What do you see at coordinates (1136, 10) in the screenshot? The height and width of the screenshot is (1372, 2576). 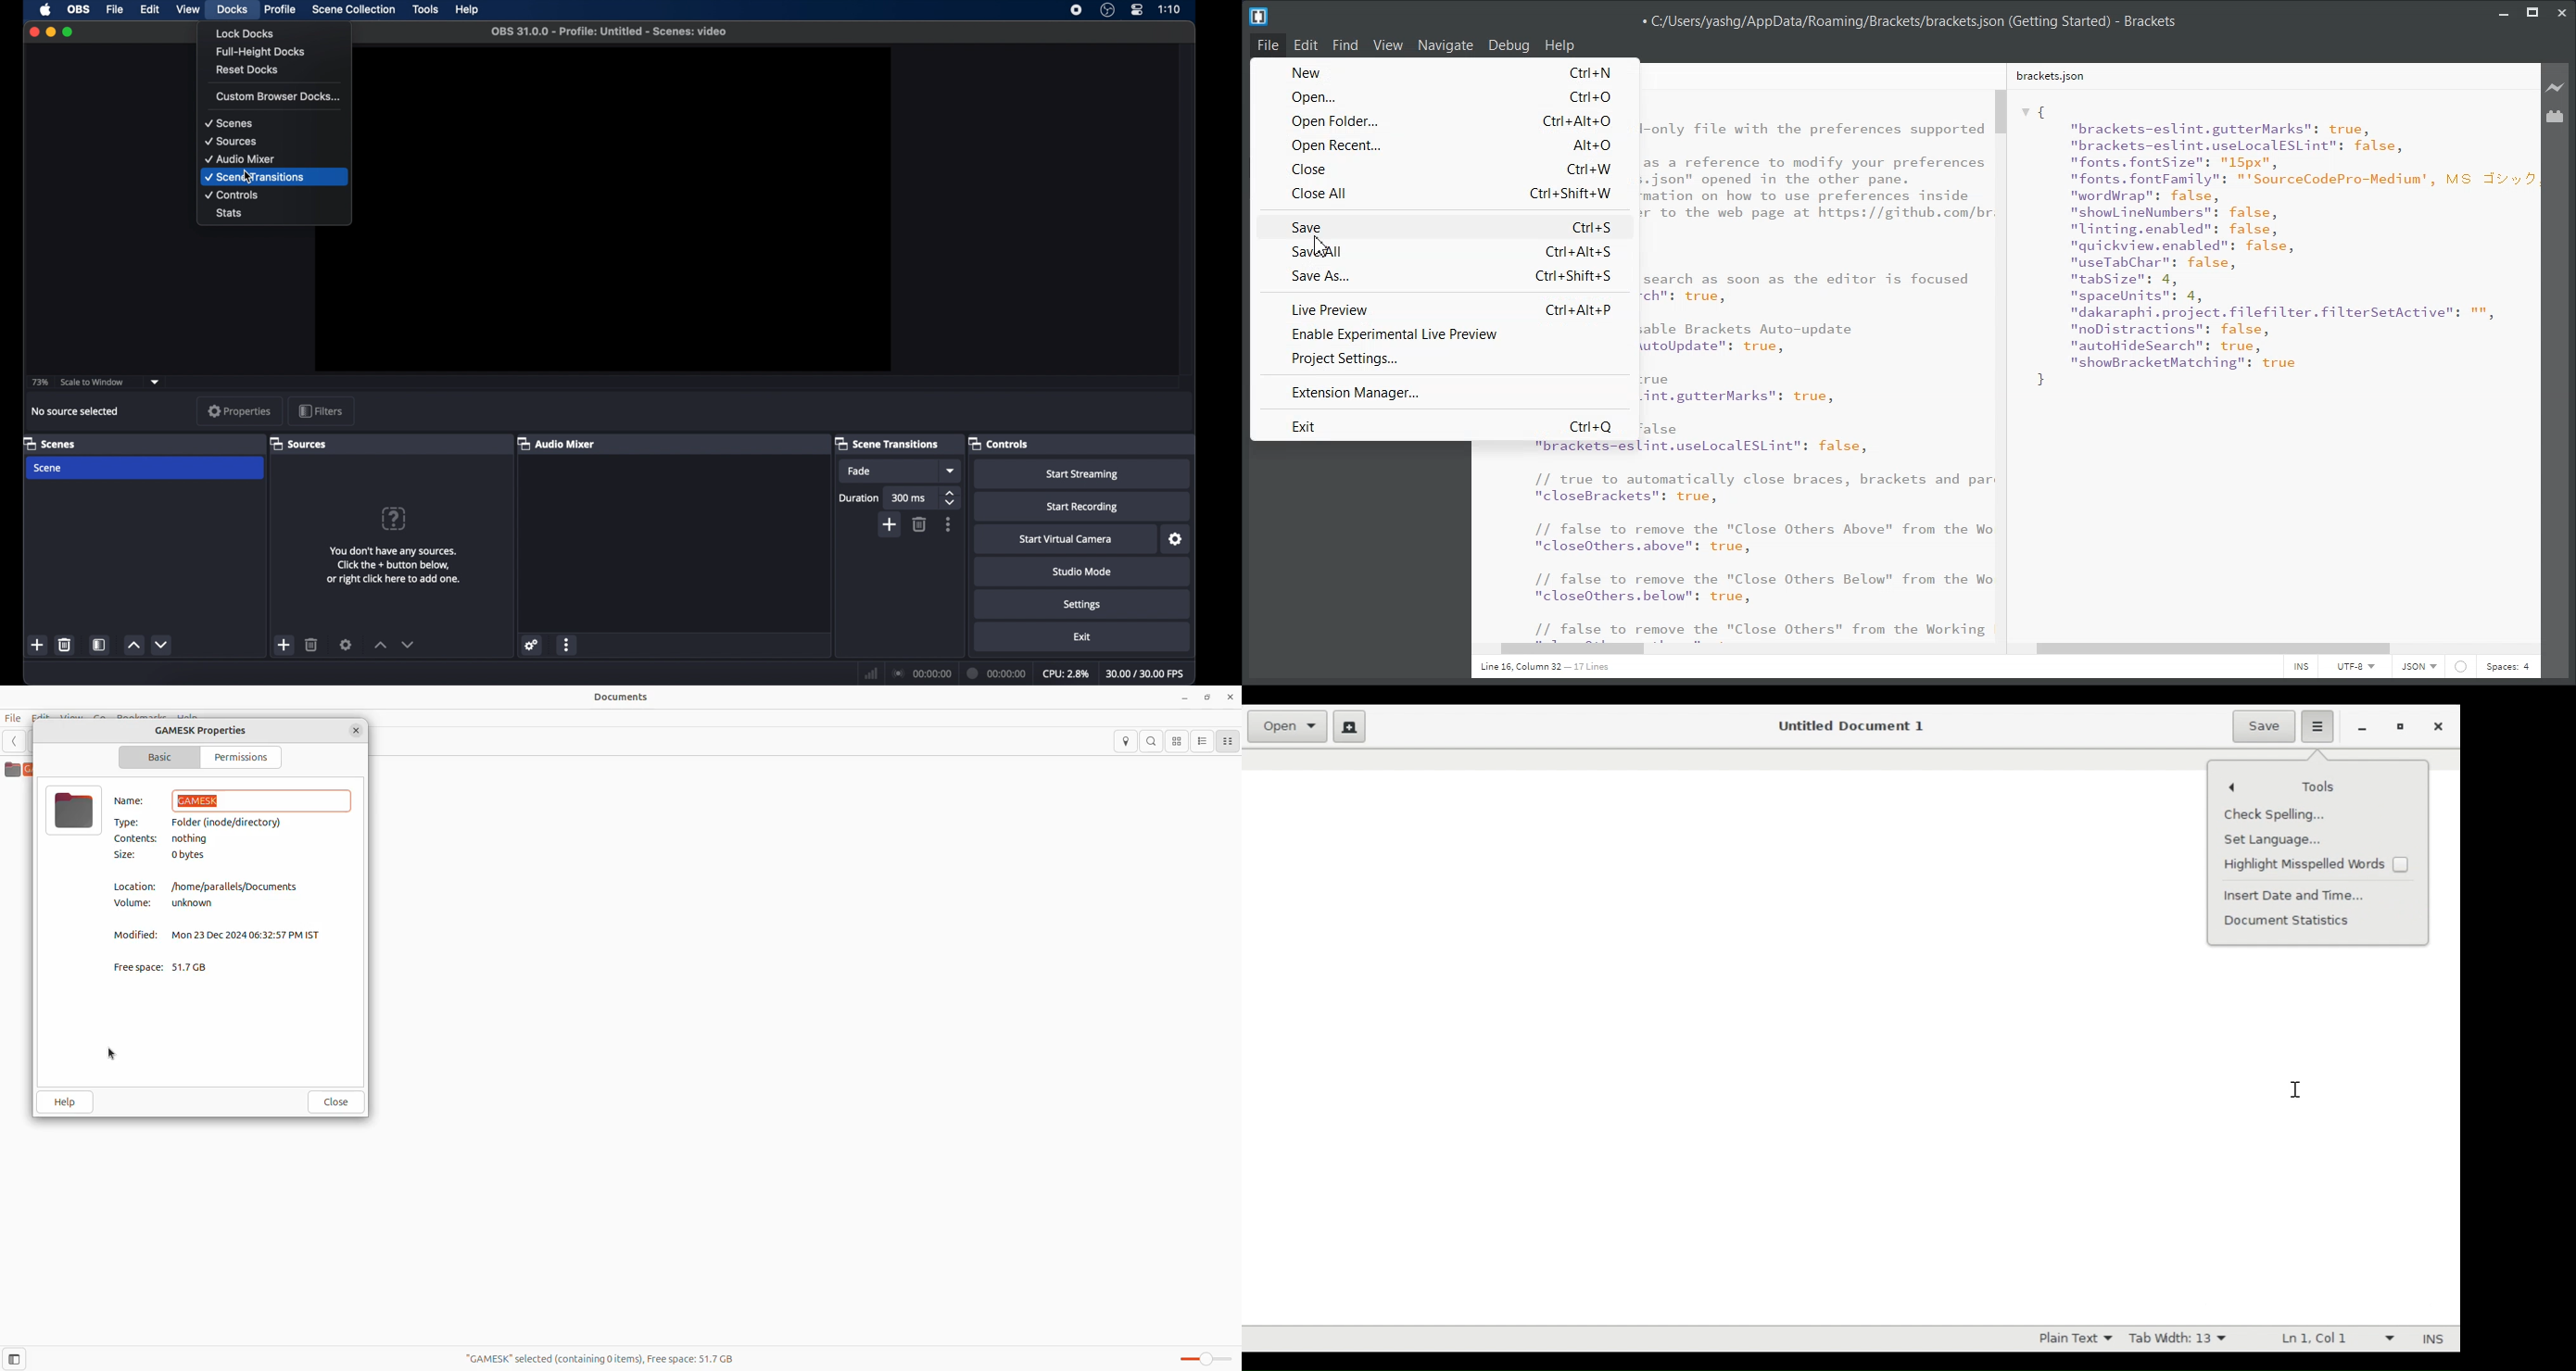 I see `control center` at bounding box center [1136, 10].